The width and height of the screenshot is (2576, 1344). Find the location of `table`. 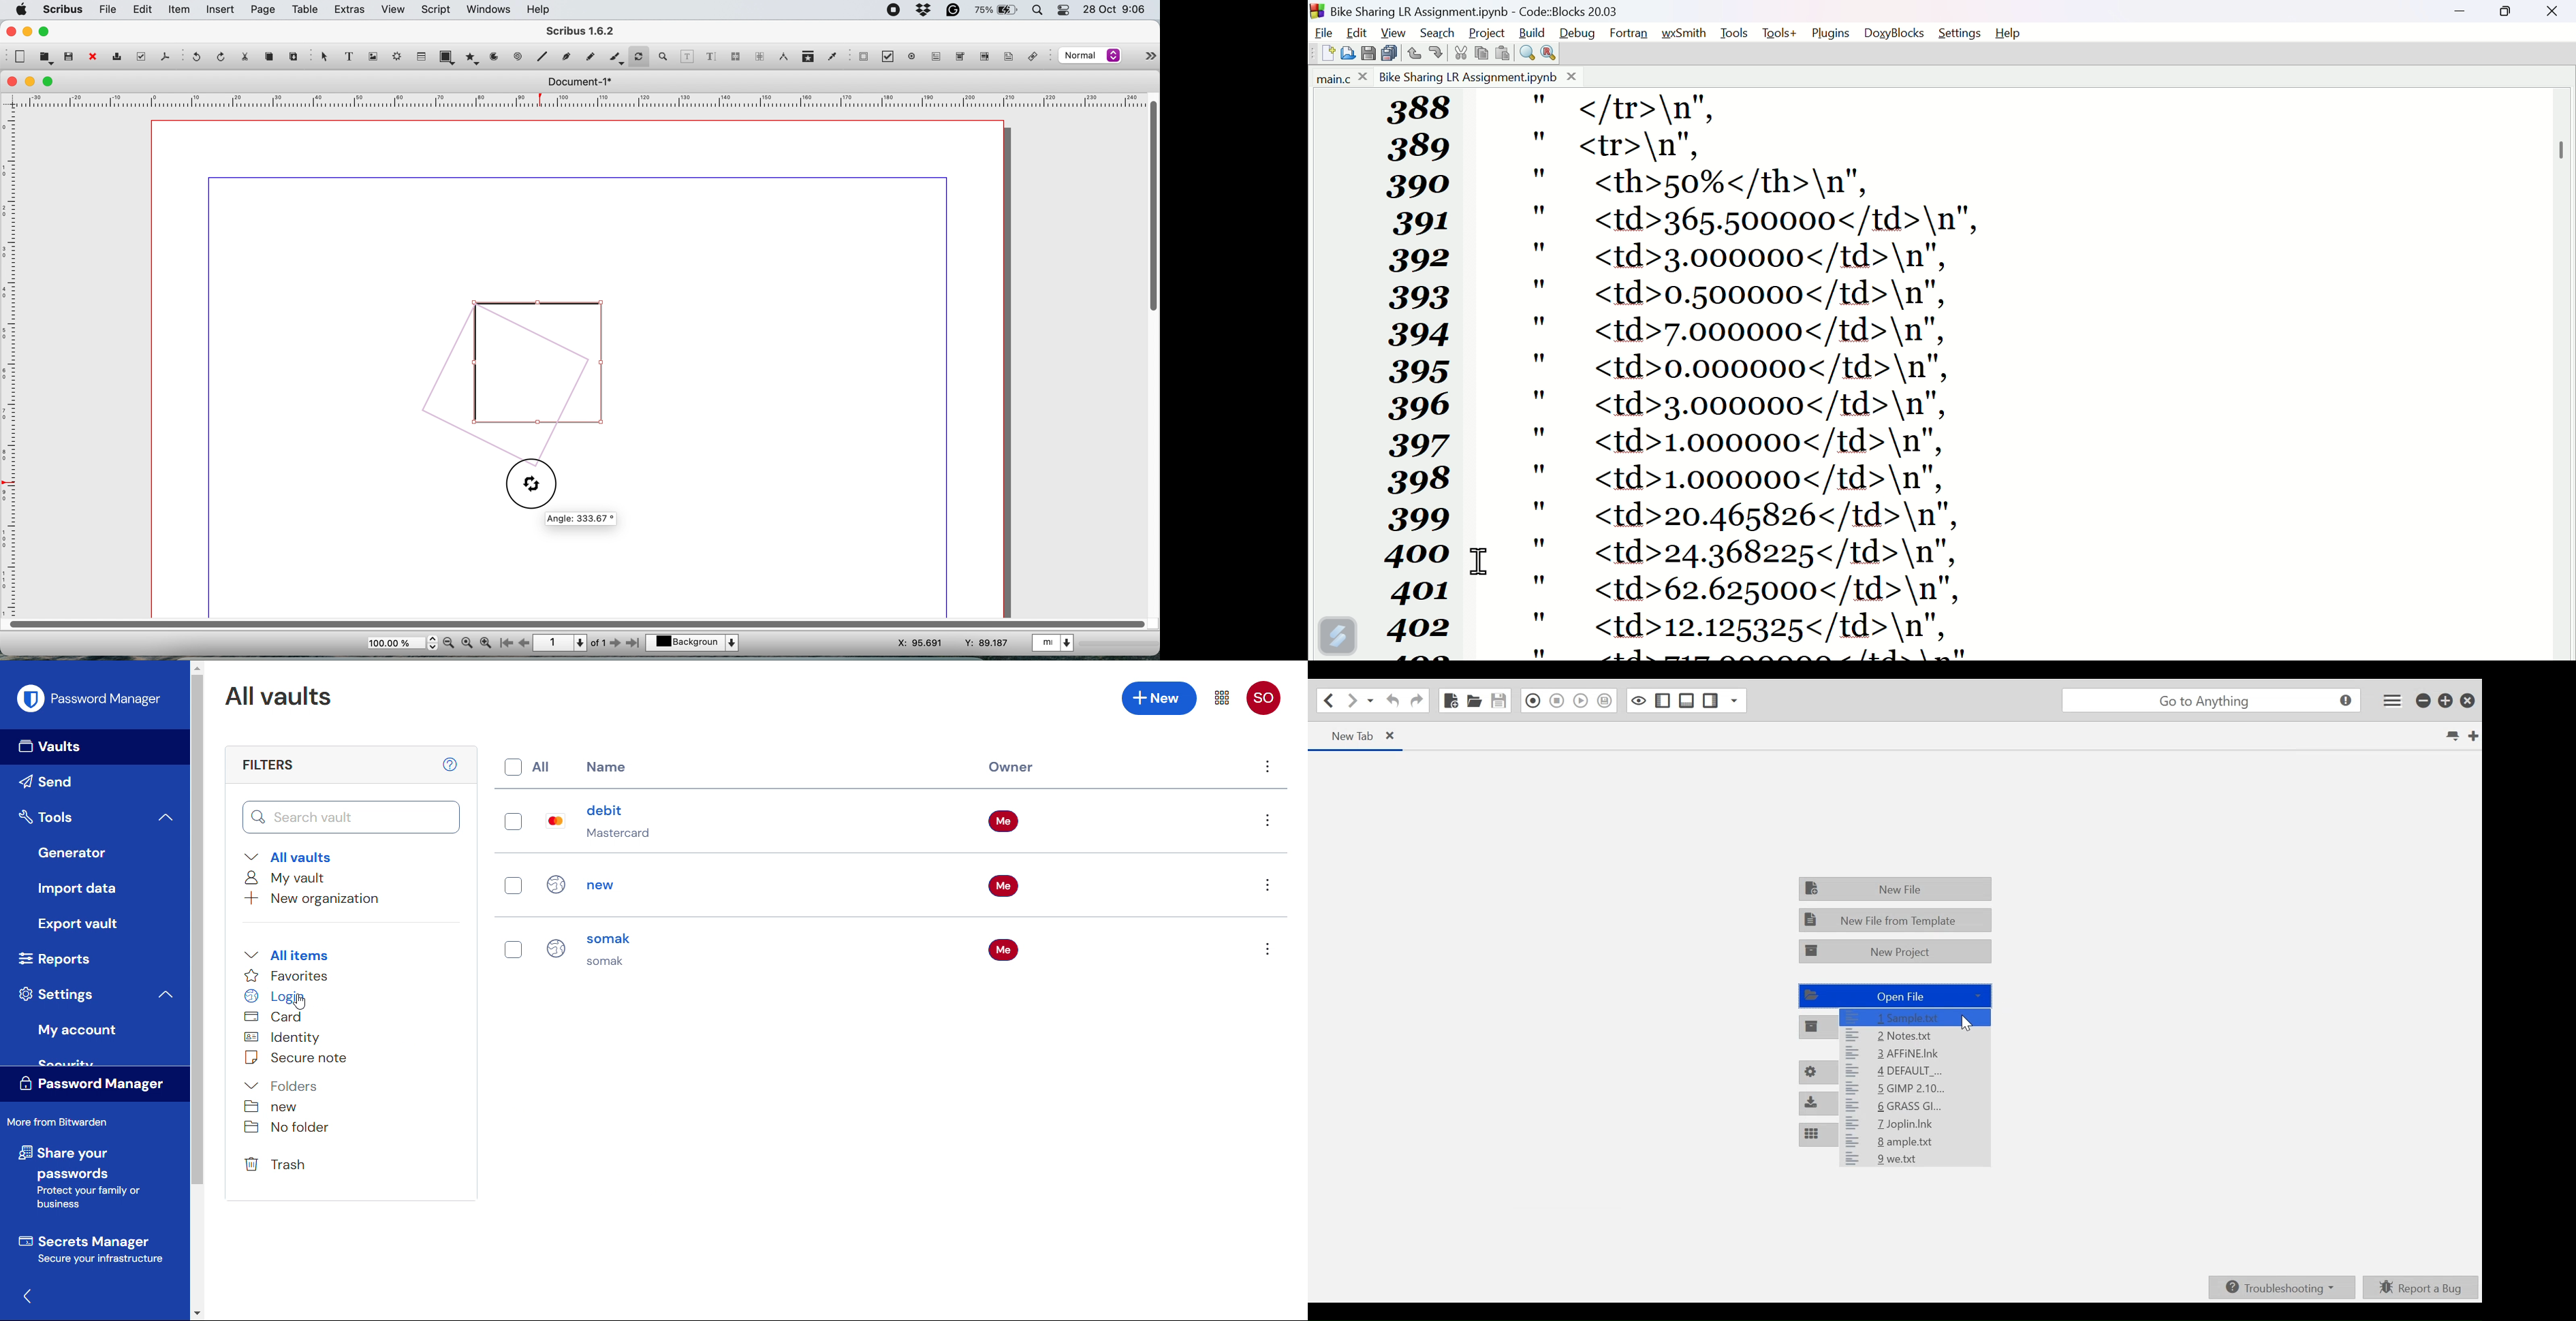

table is located at coordinates (423, 57).